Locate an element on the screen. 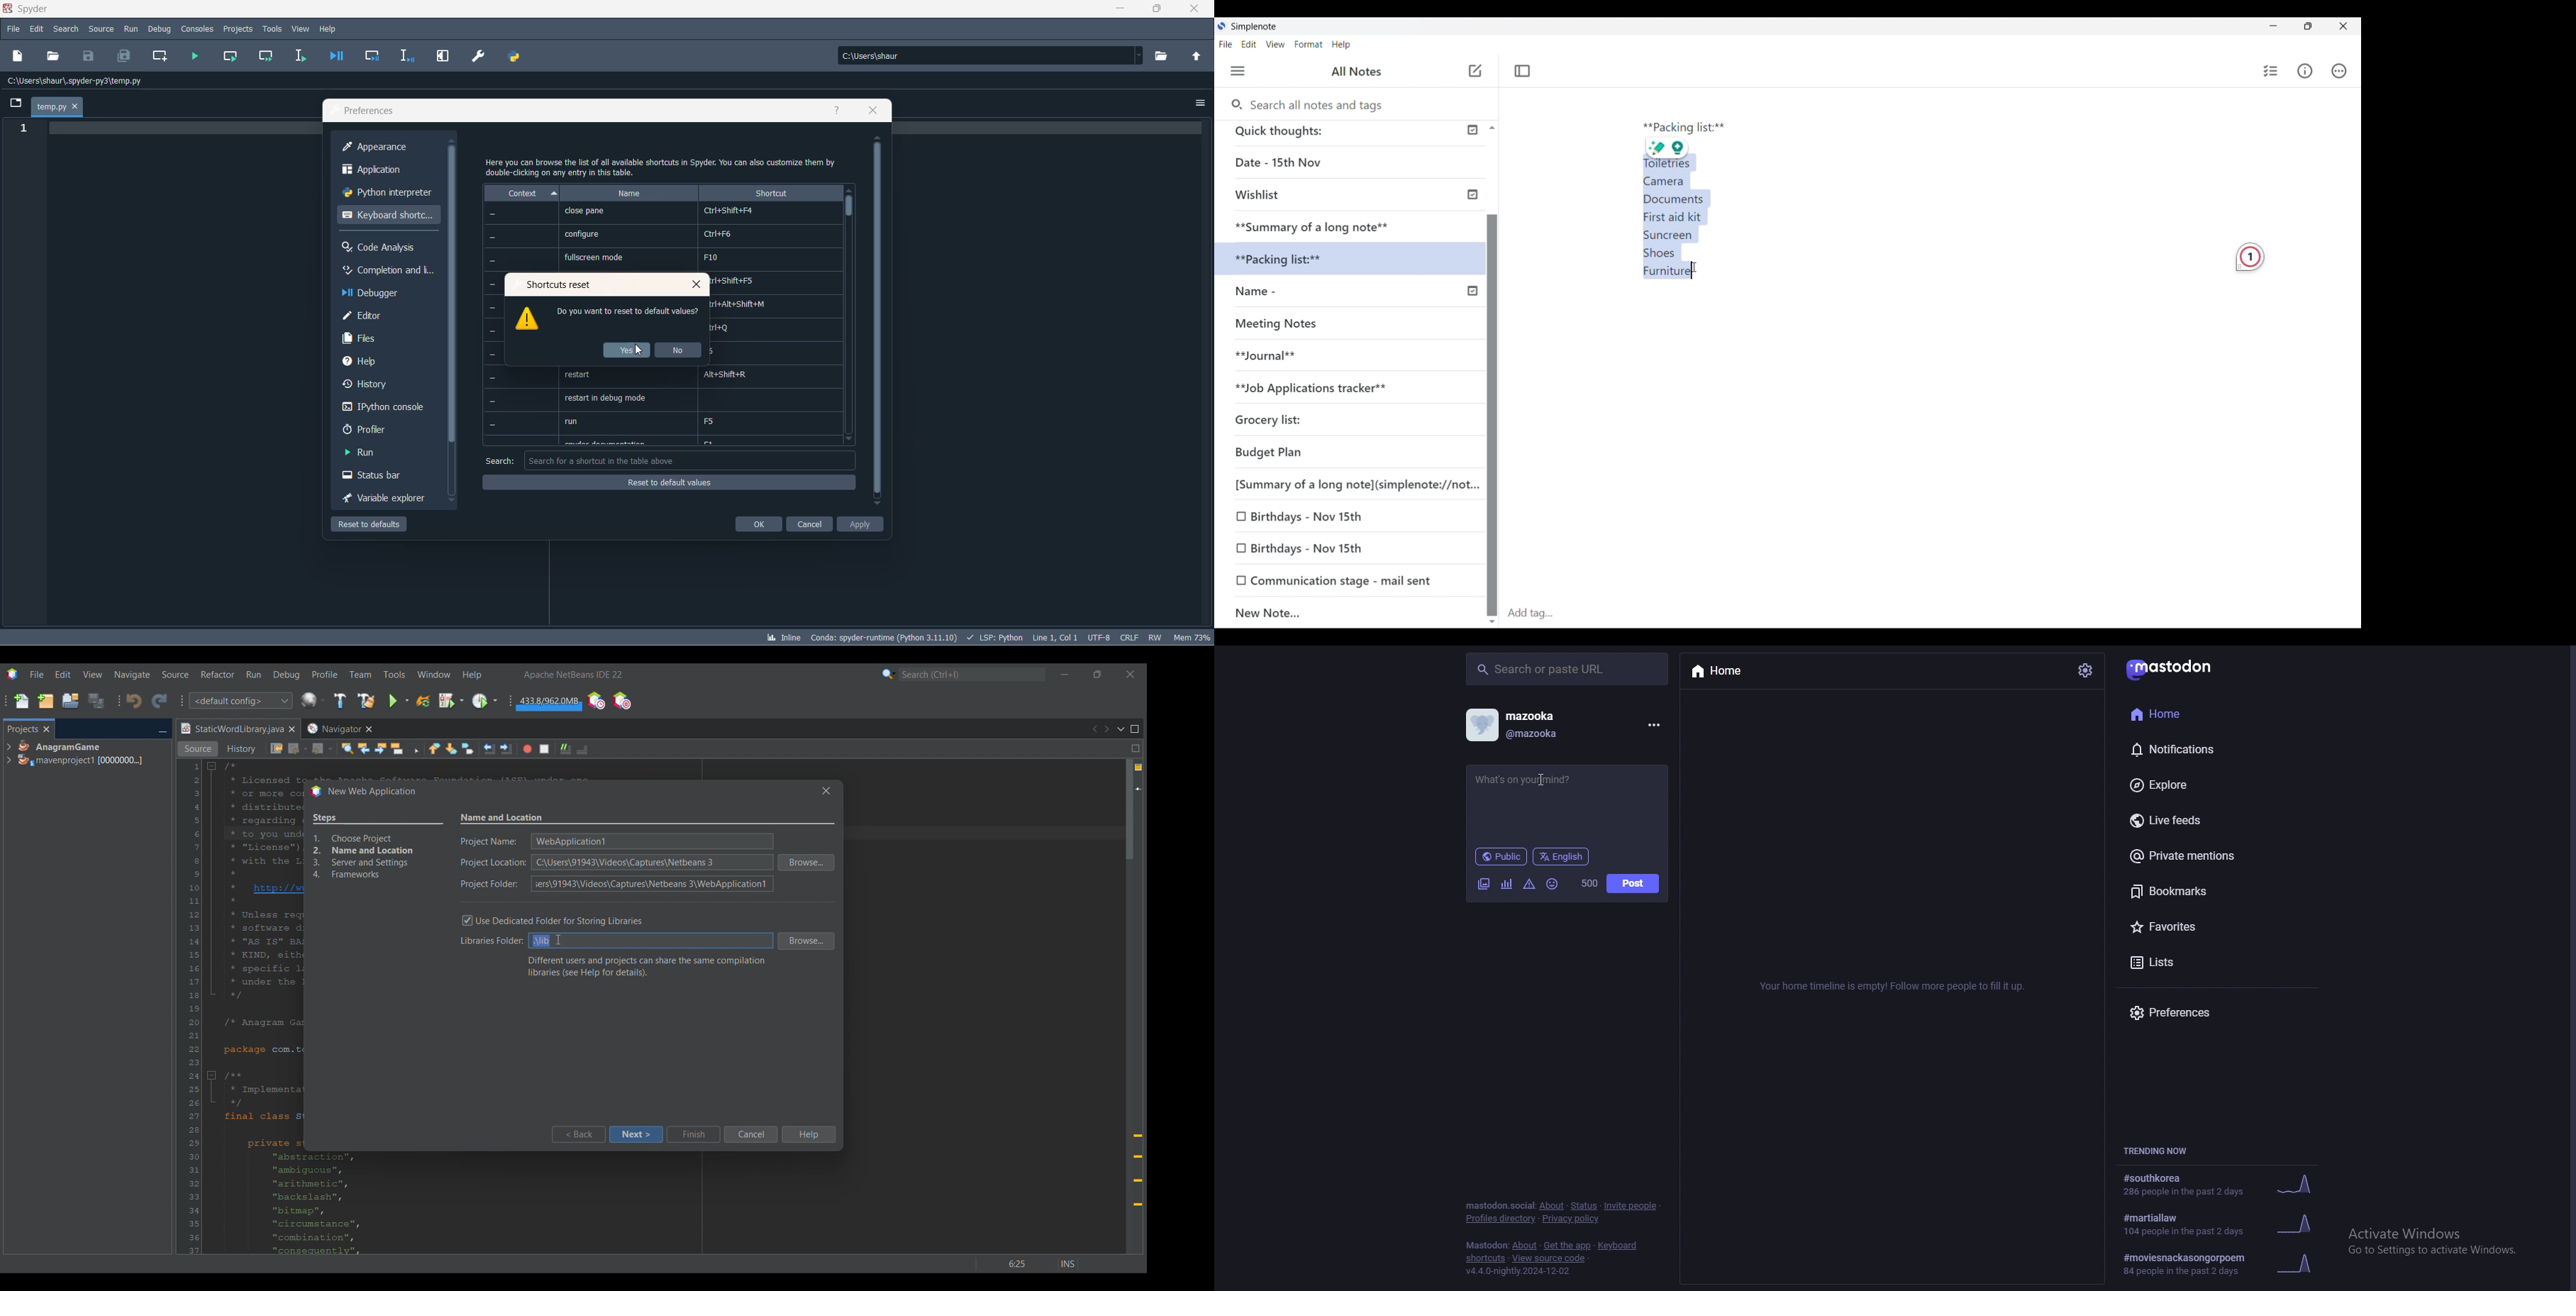  about is located at coordinates (1553, 1205).